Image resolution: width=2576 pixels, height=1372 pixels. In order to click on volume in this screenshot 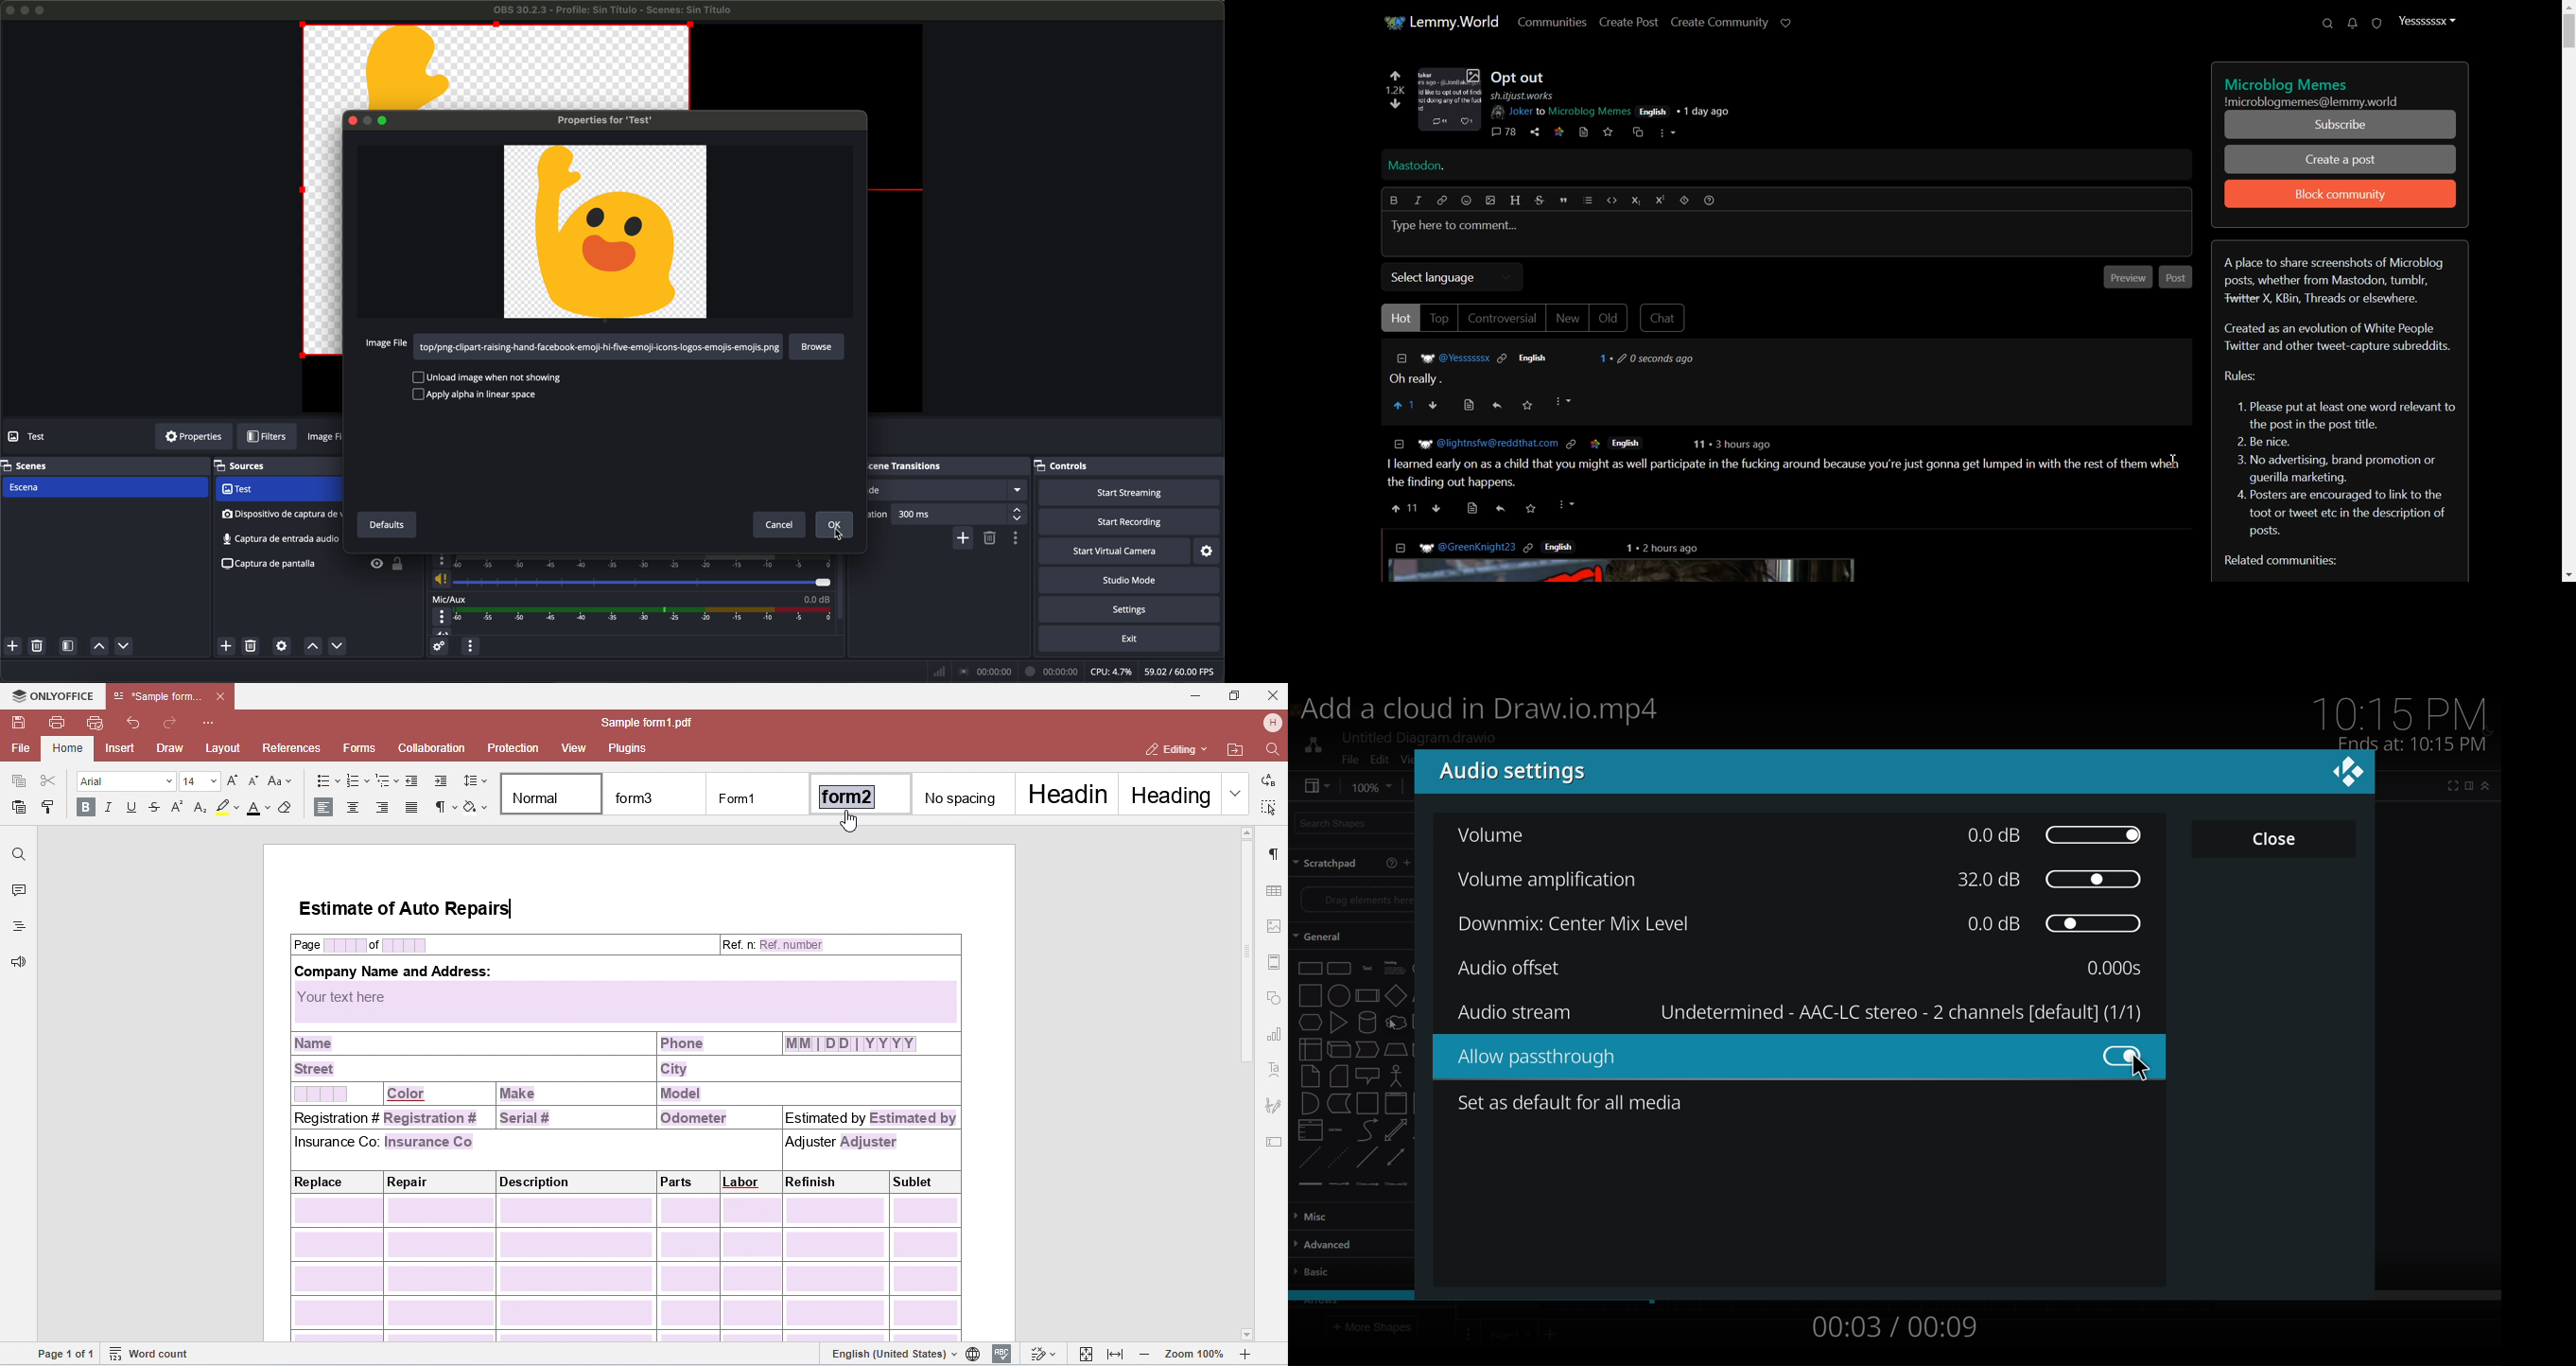, I will do `click(1499, 834)`.